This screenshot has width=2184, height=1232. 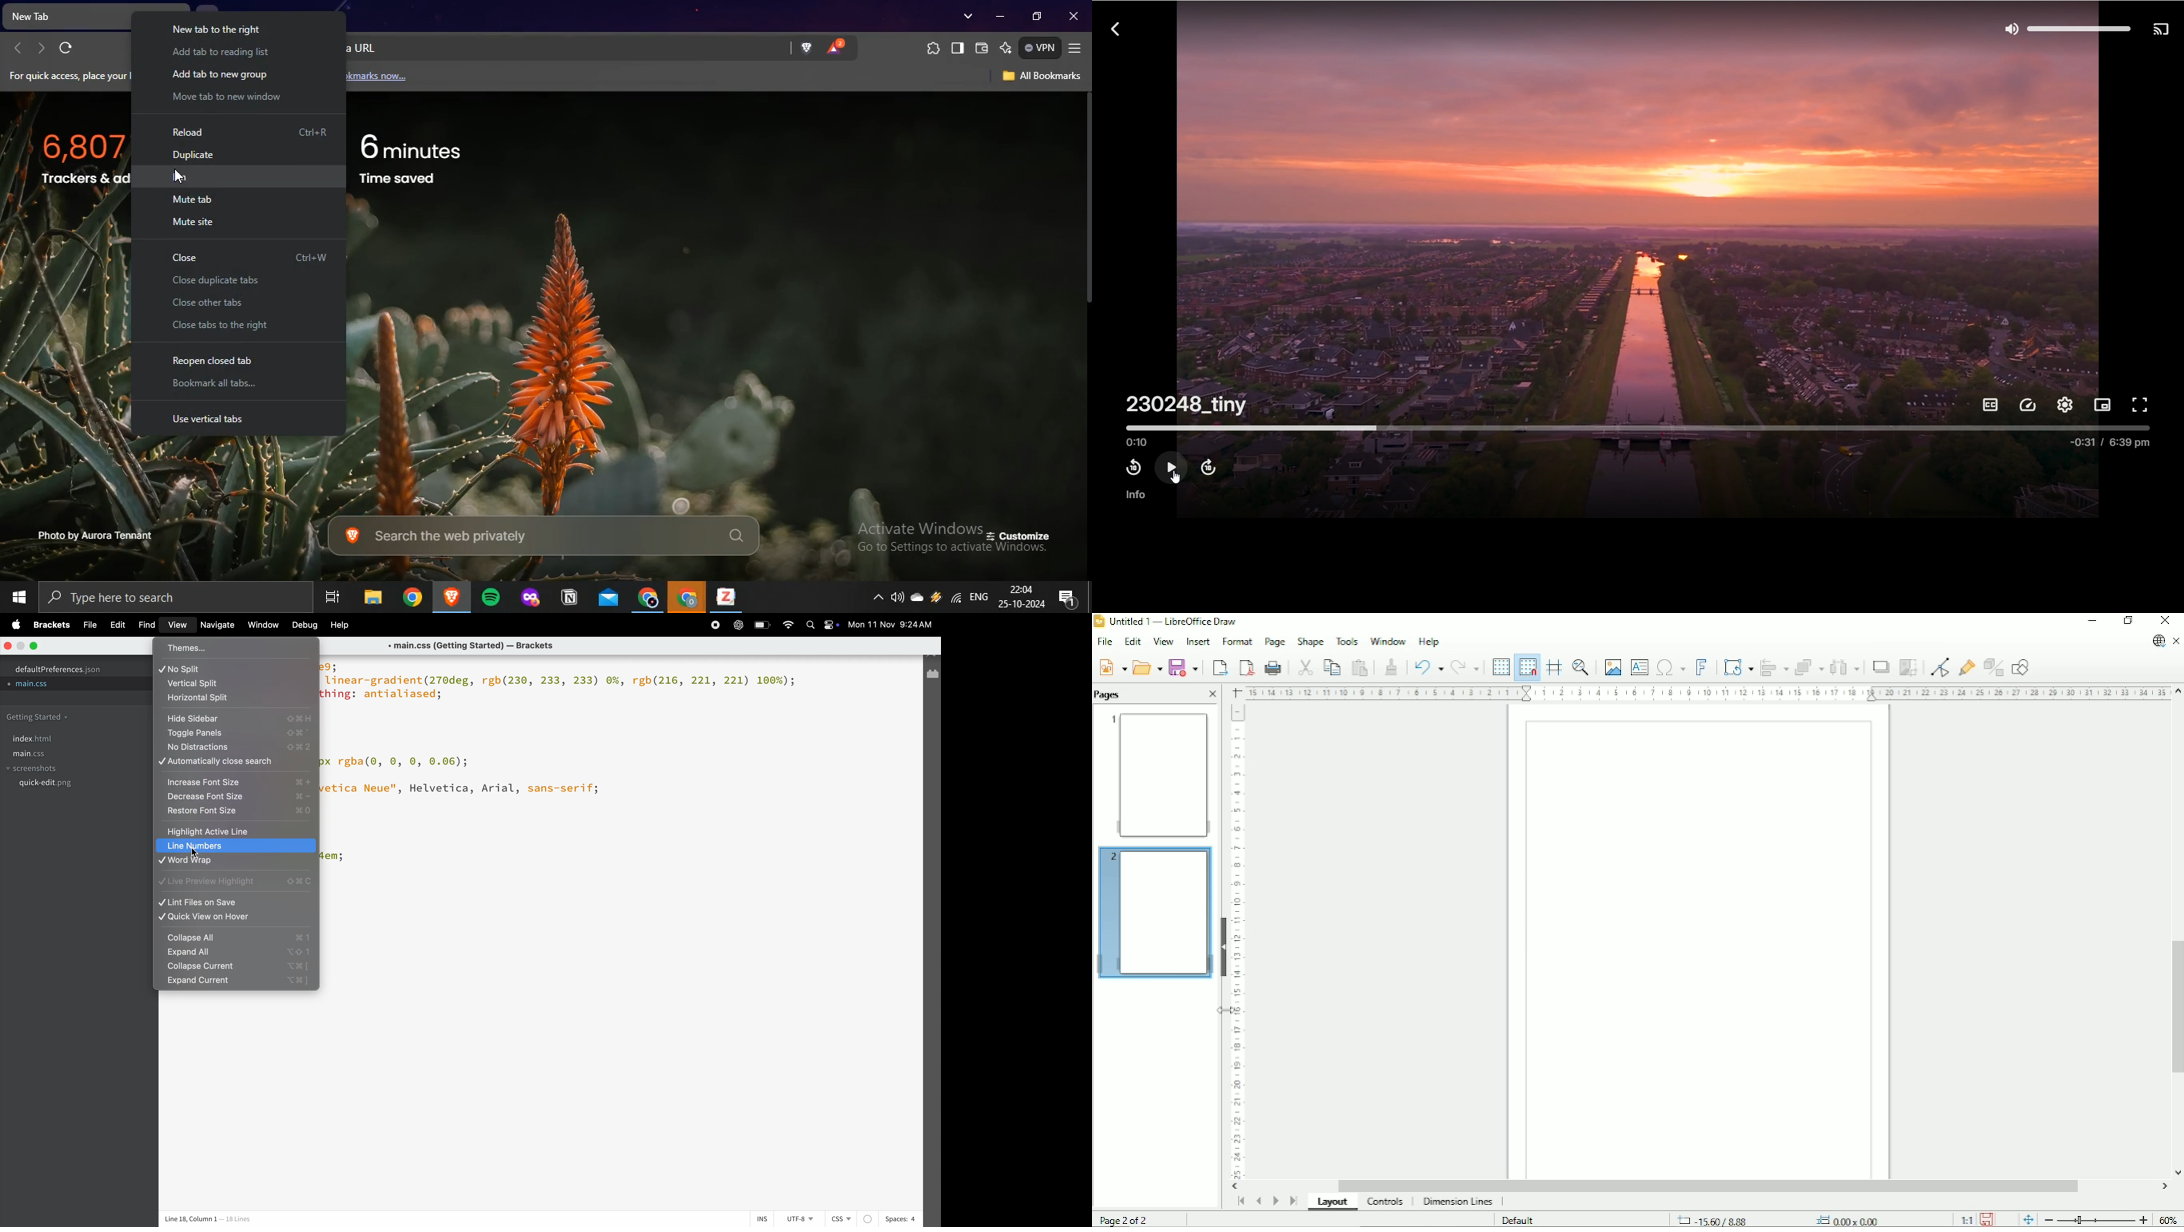 What do you see at coordinates (32, 739) in the screenshot?
I see `index.html` at bounding box center [32, 739].